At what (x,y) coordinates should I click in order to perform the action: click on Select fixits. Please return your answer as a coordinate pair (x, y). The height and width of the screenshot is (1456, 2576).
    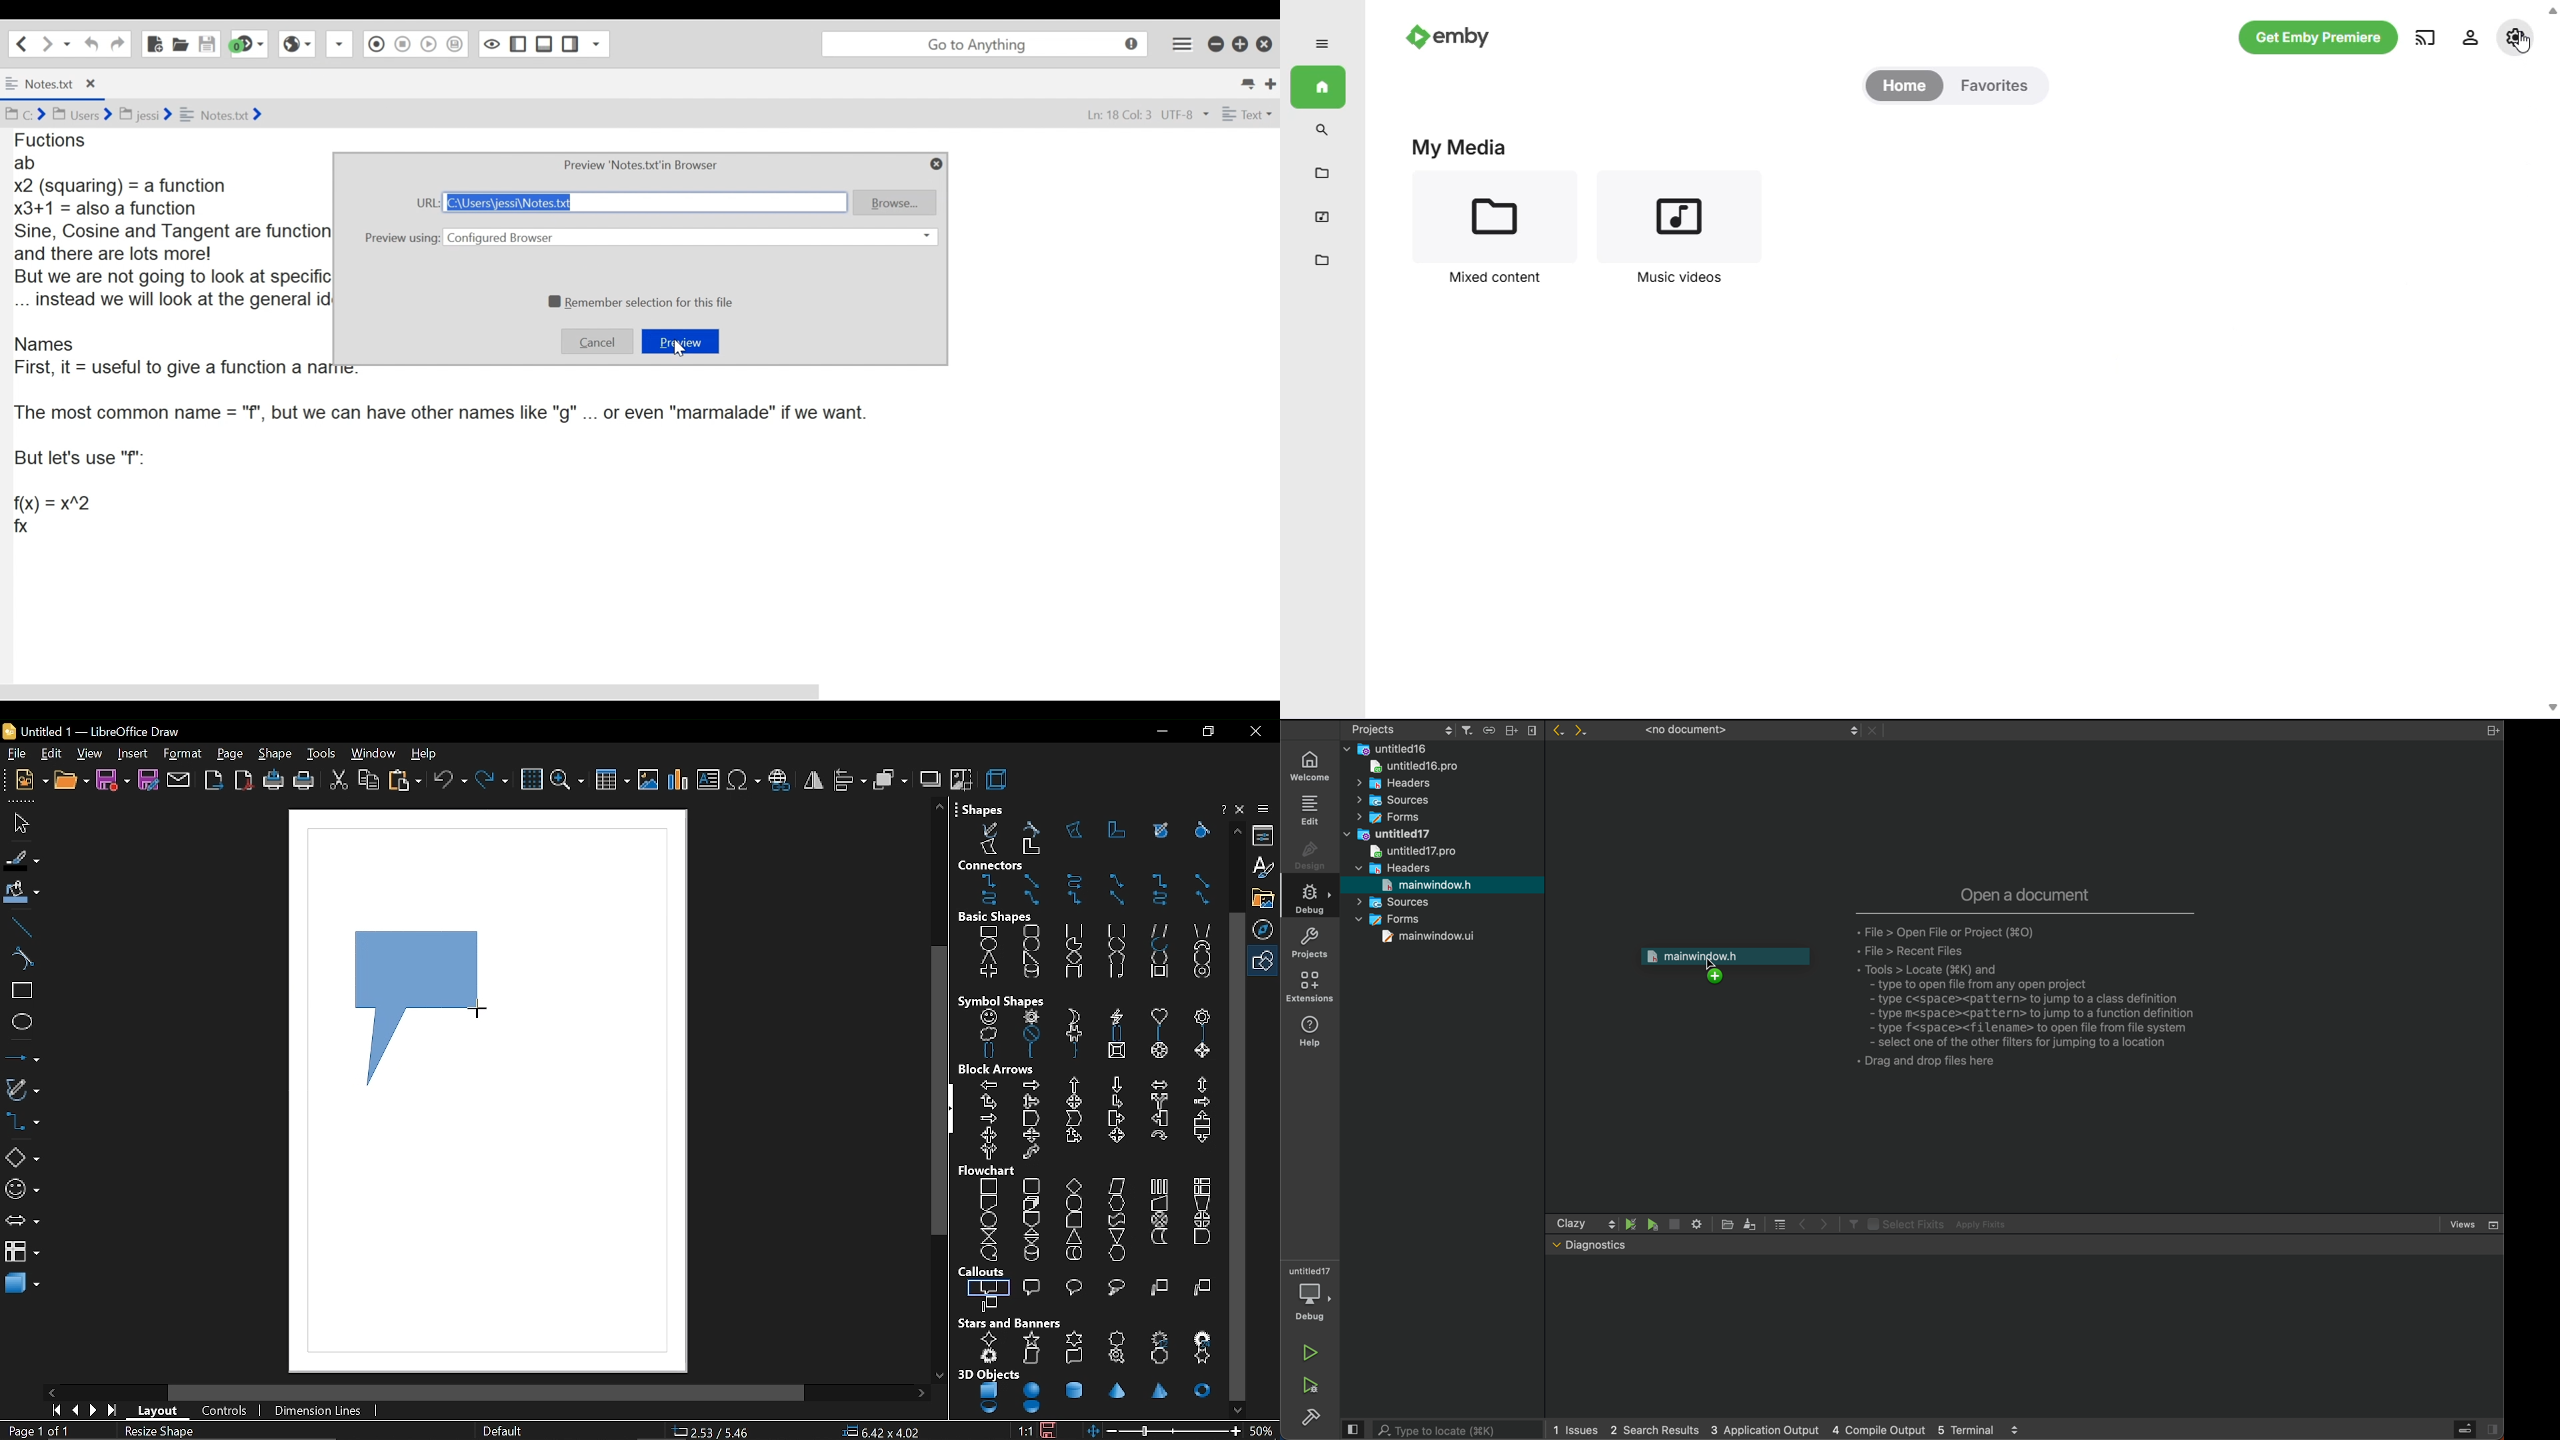
    Looking at the image, I should click on (1904, 1224).